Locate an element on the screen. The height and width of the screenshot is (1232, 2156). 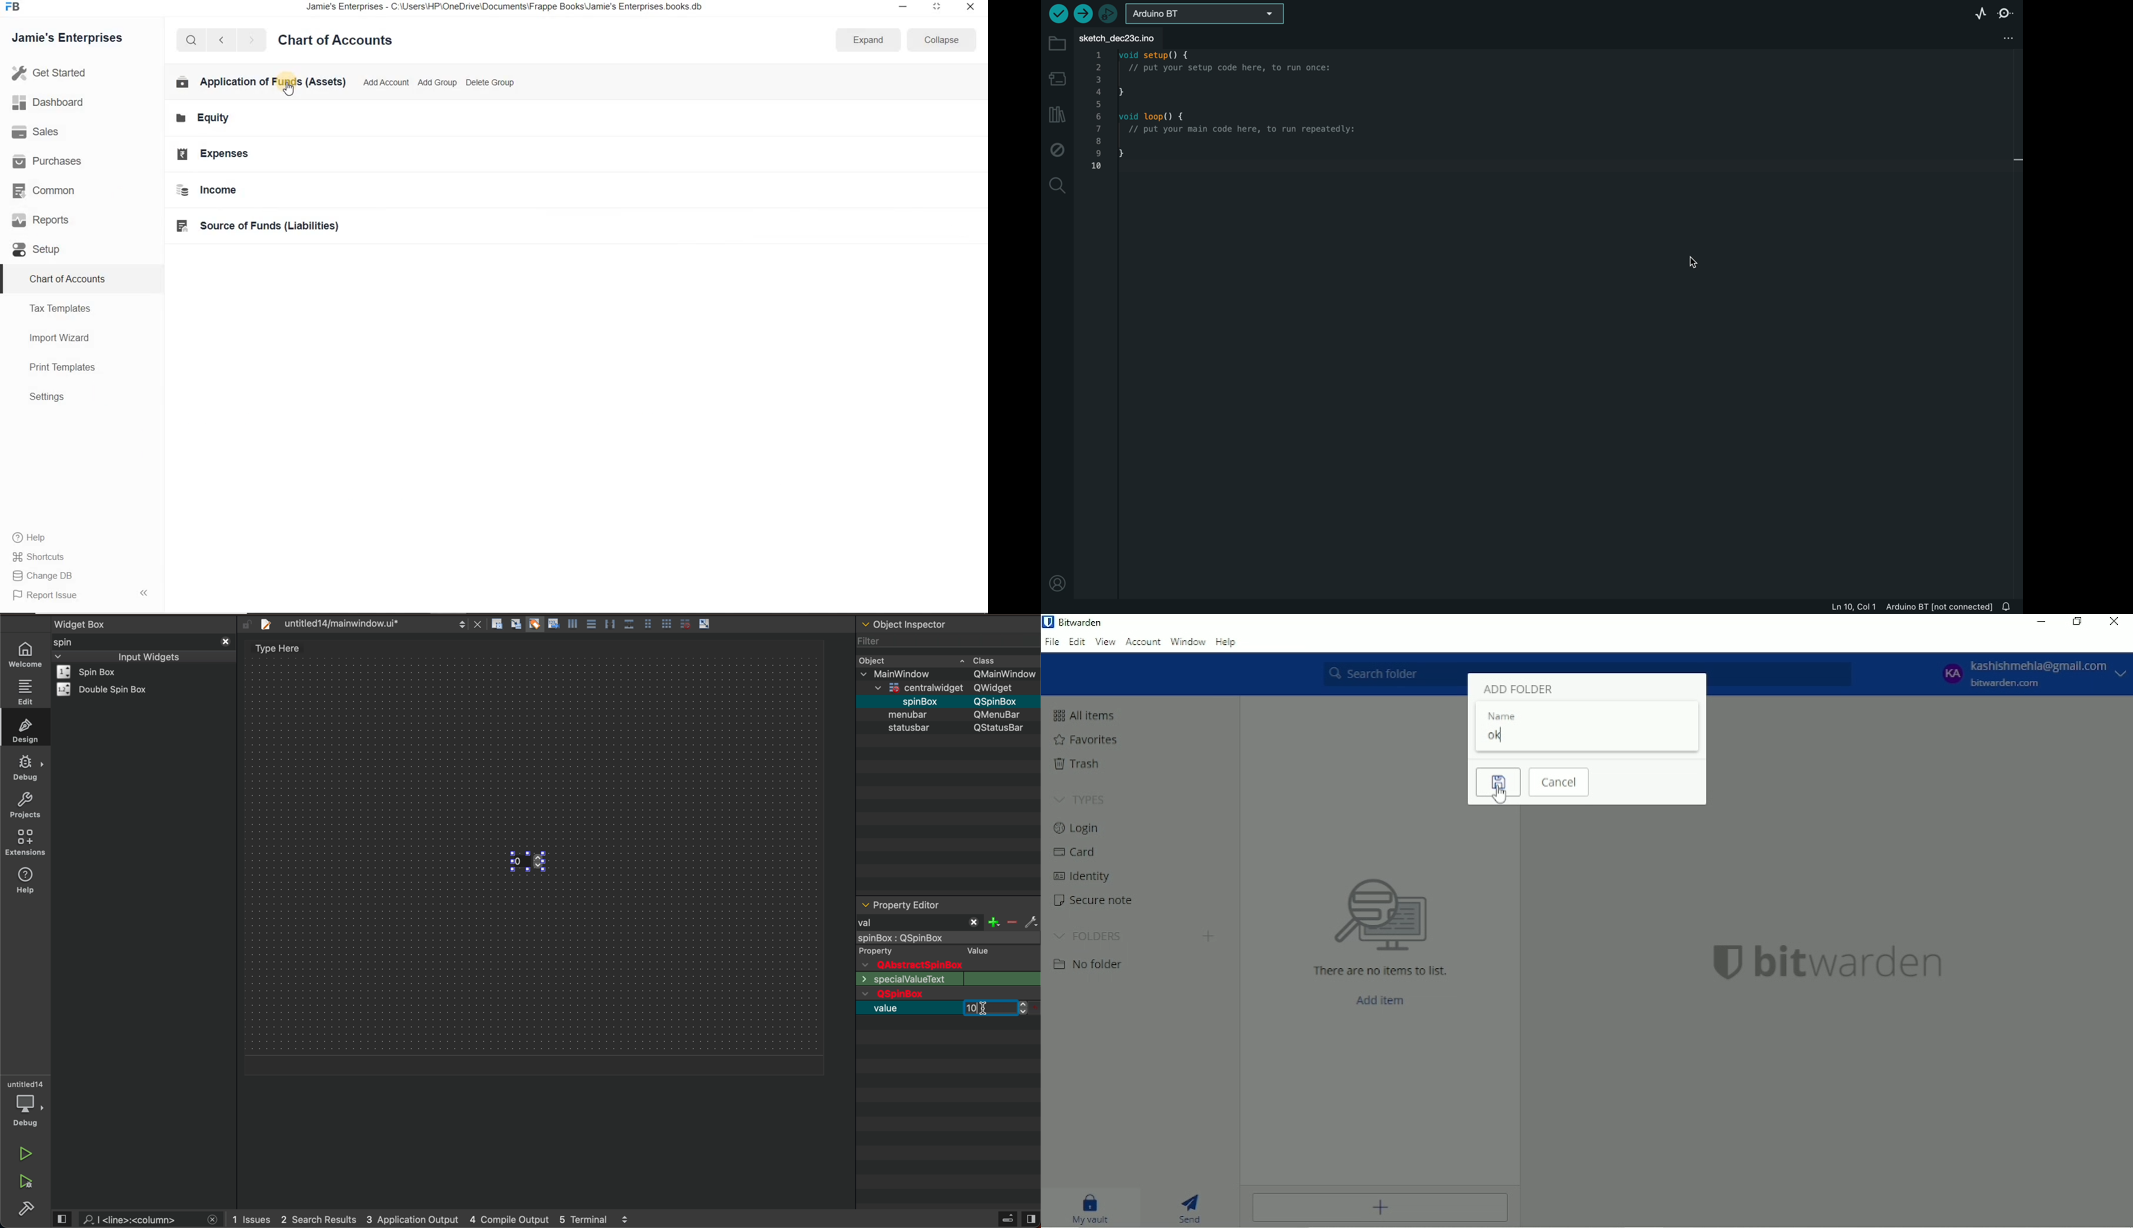
Folders is located at coordinates (1088, 935).